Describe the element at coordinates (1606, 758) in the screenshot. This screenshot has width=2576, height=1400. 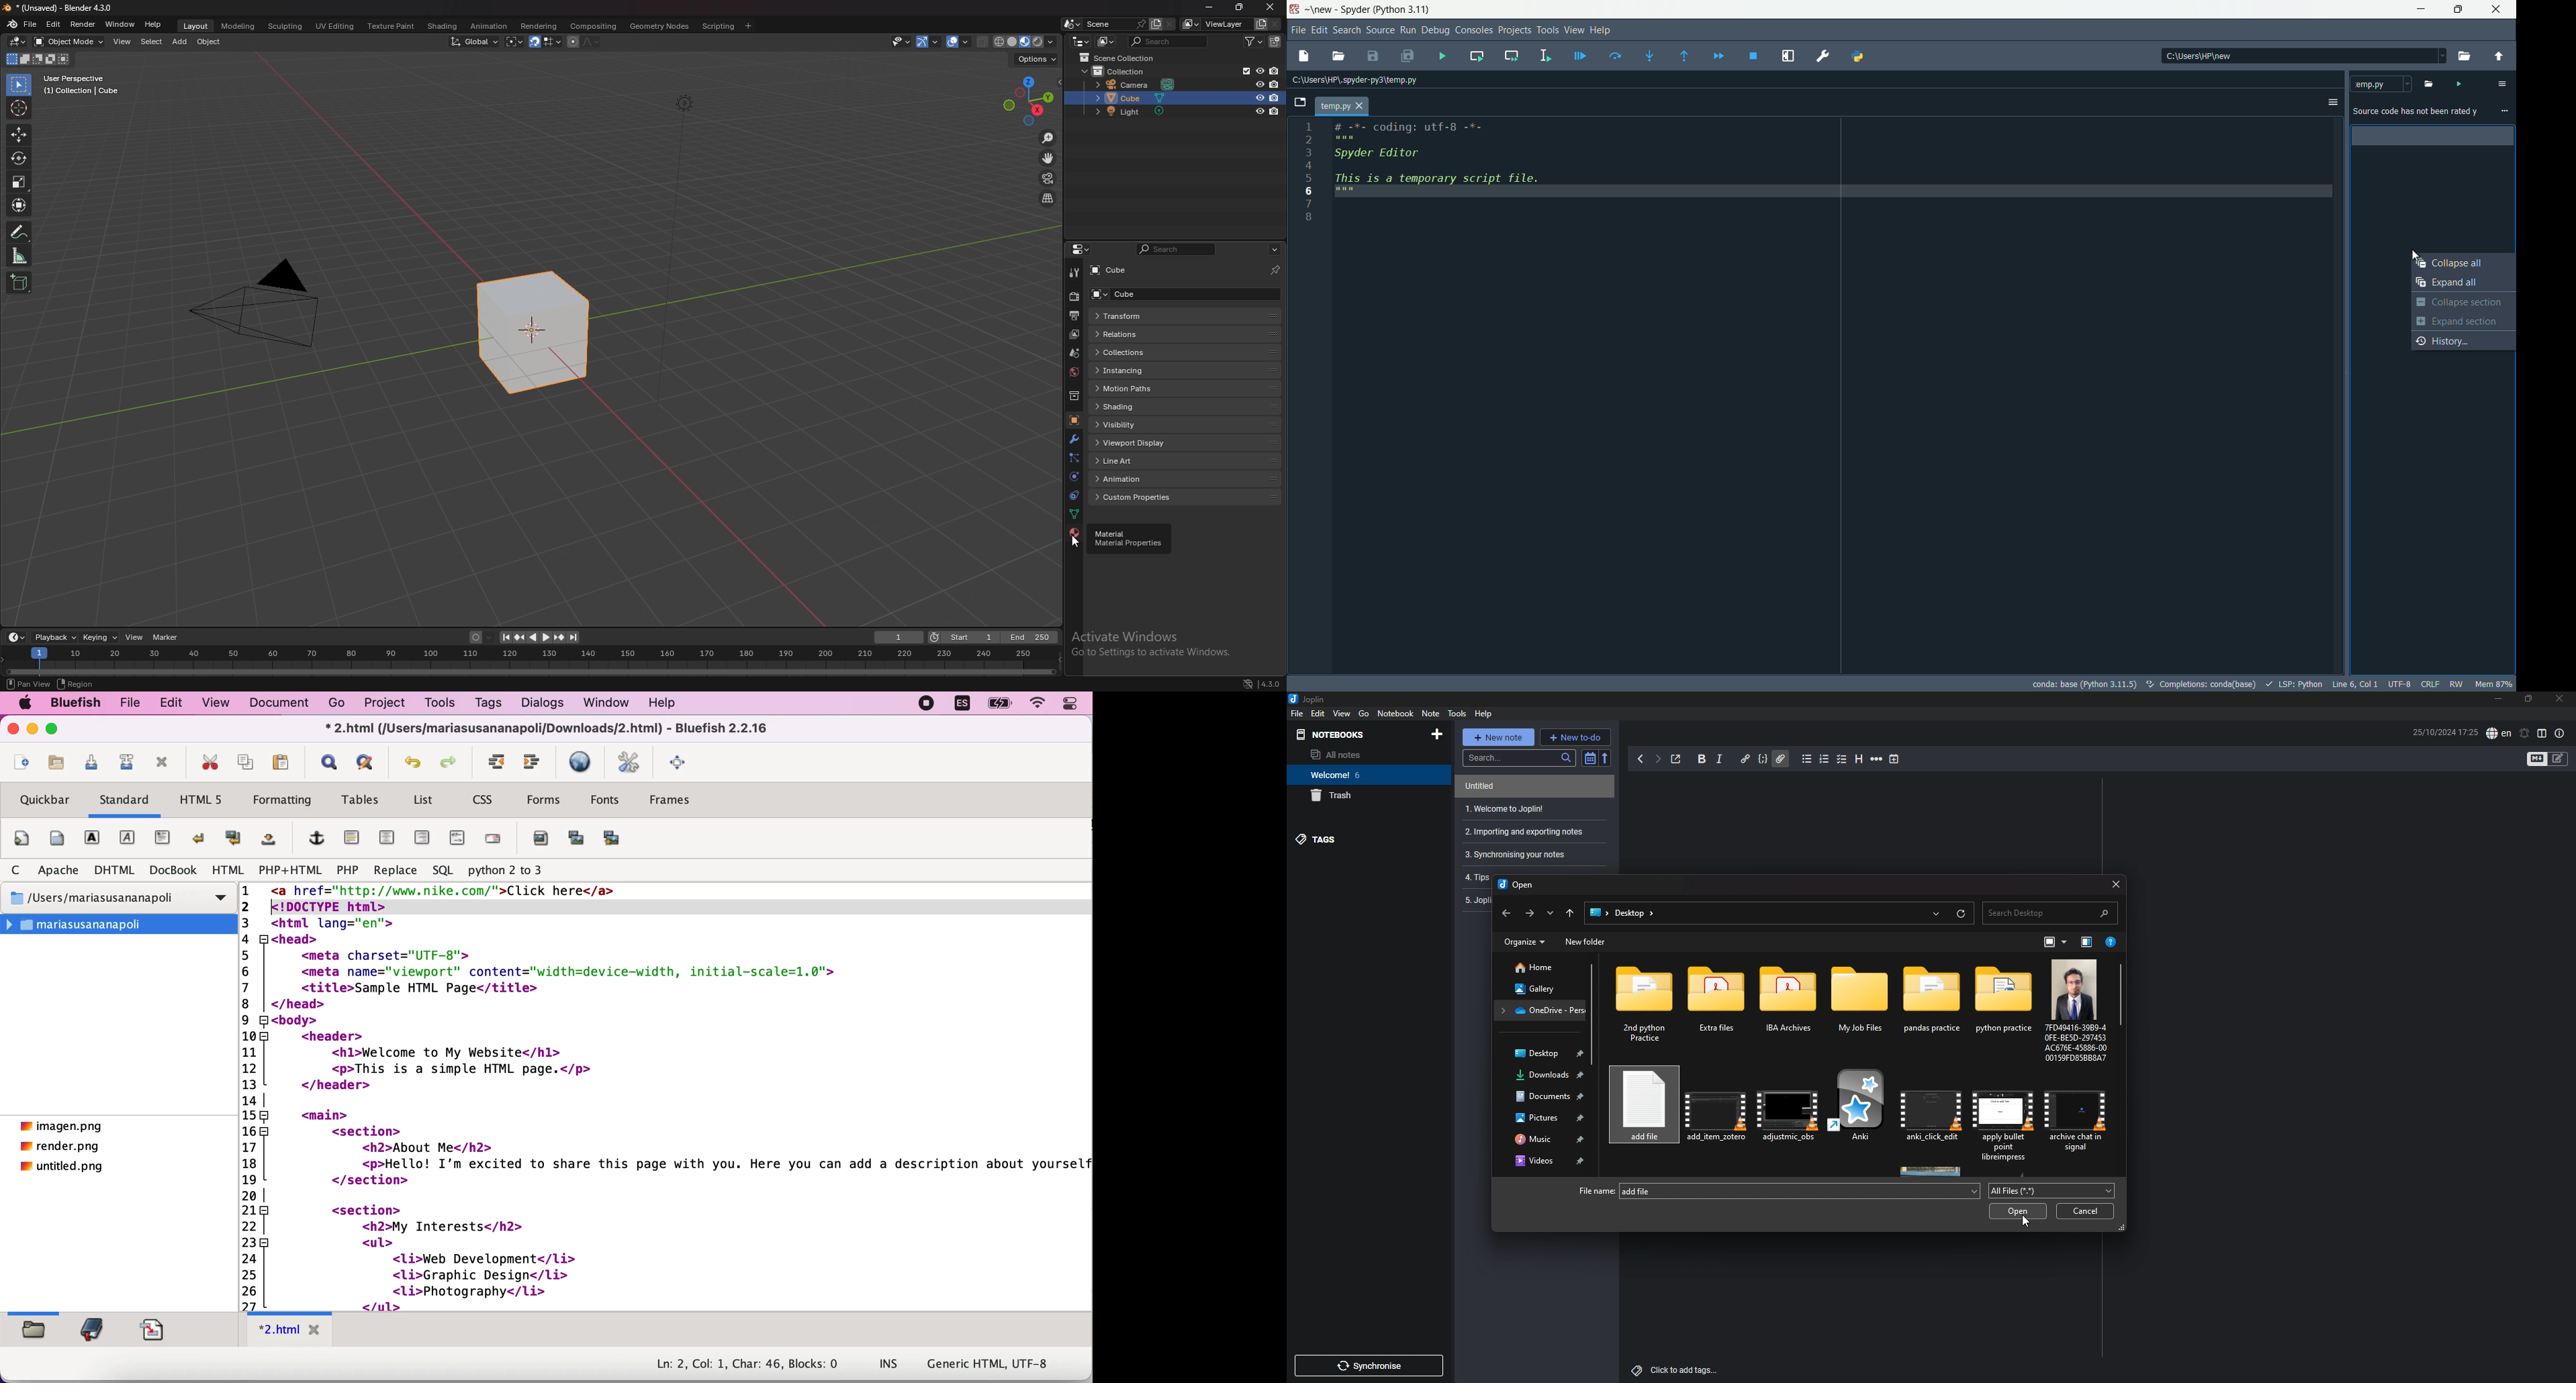
I see `reverse sort order` at that location.